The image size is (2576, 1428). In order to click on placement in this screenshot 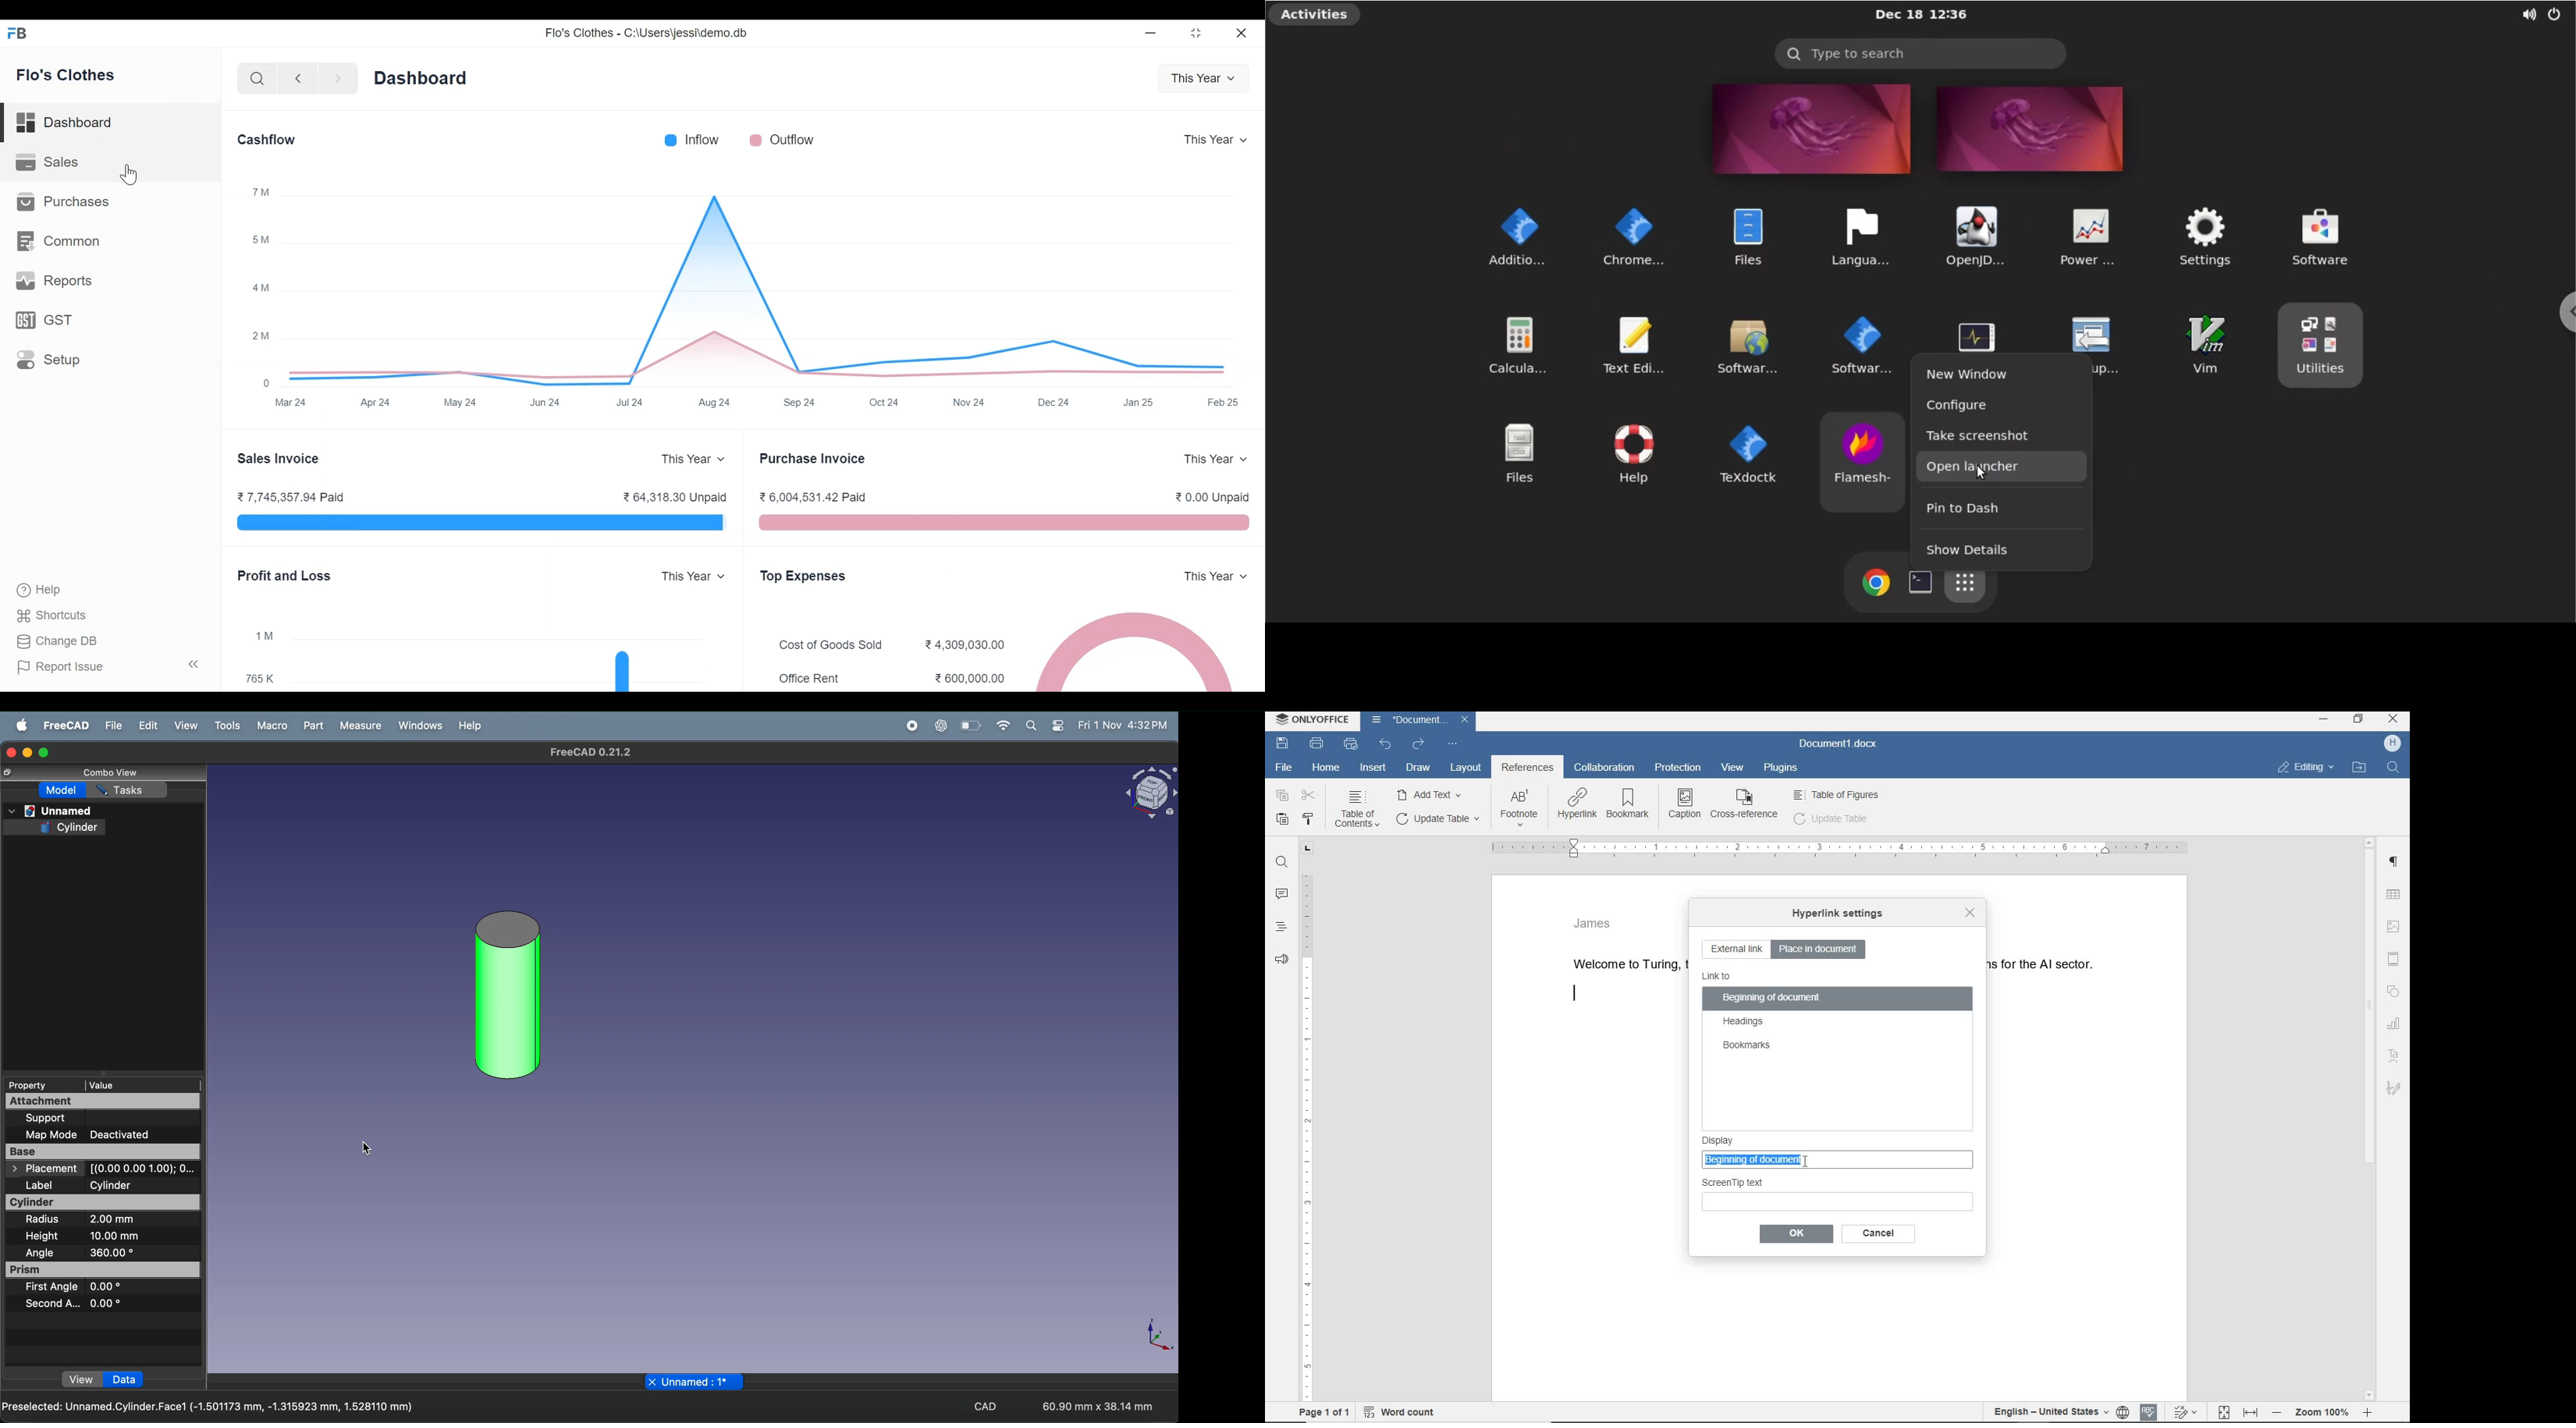, I will do `click(103, 1169)`.